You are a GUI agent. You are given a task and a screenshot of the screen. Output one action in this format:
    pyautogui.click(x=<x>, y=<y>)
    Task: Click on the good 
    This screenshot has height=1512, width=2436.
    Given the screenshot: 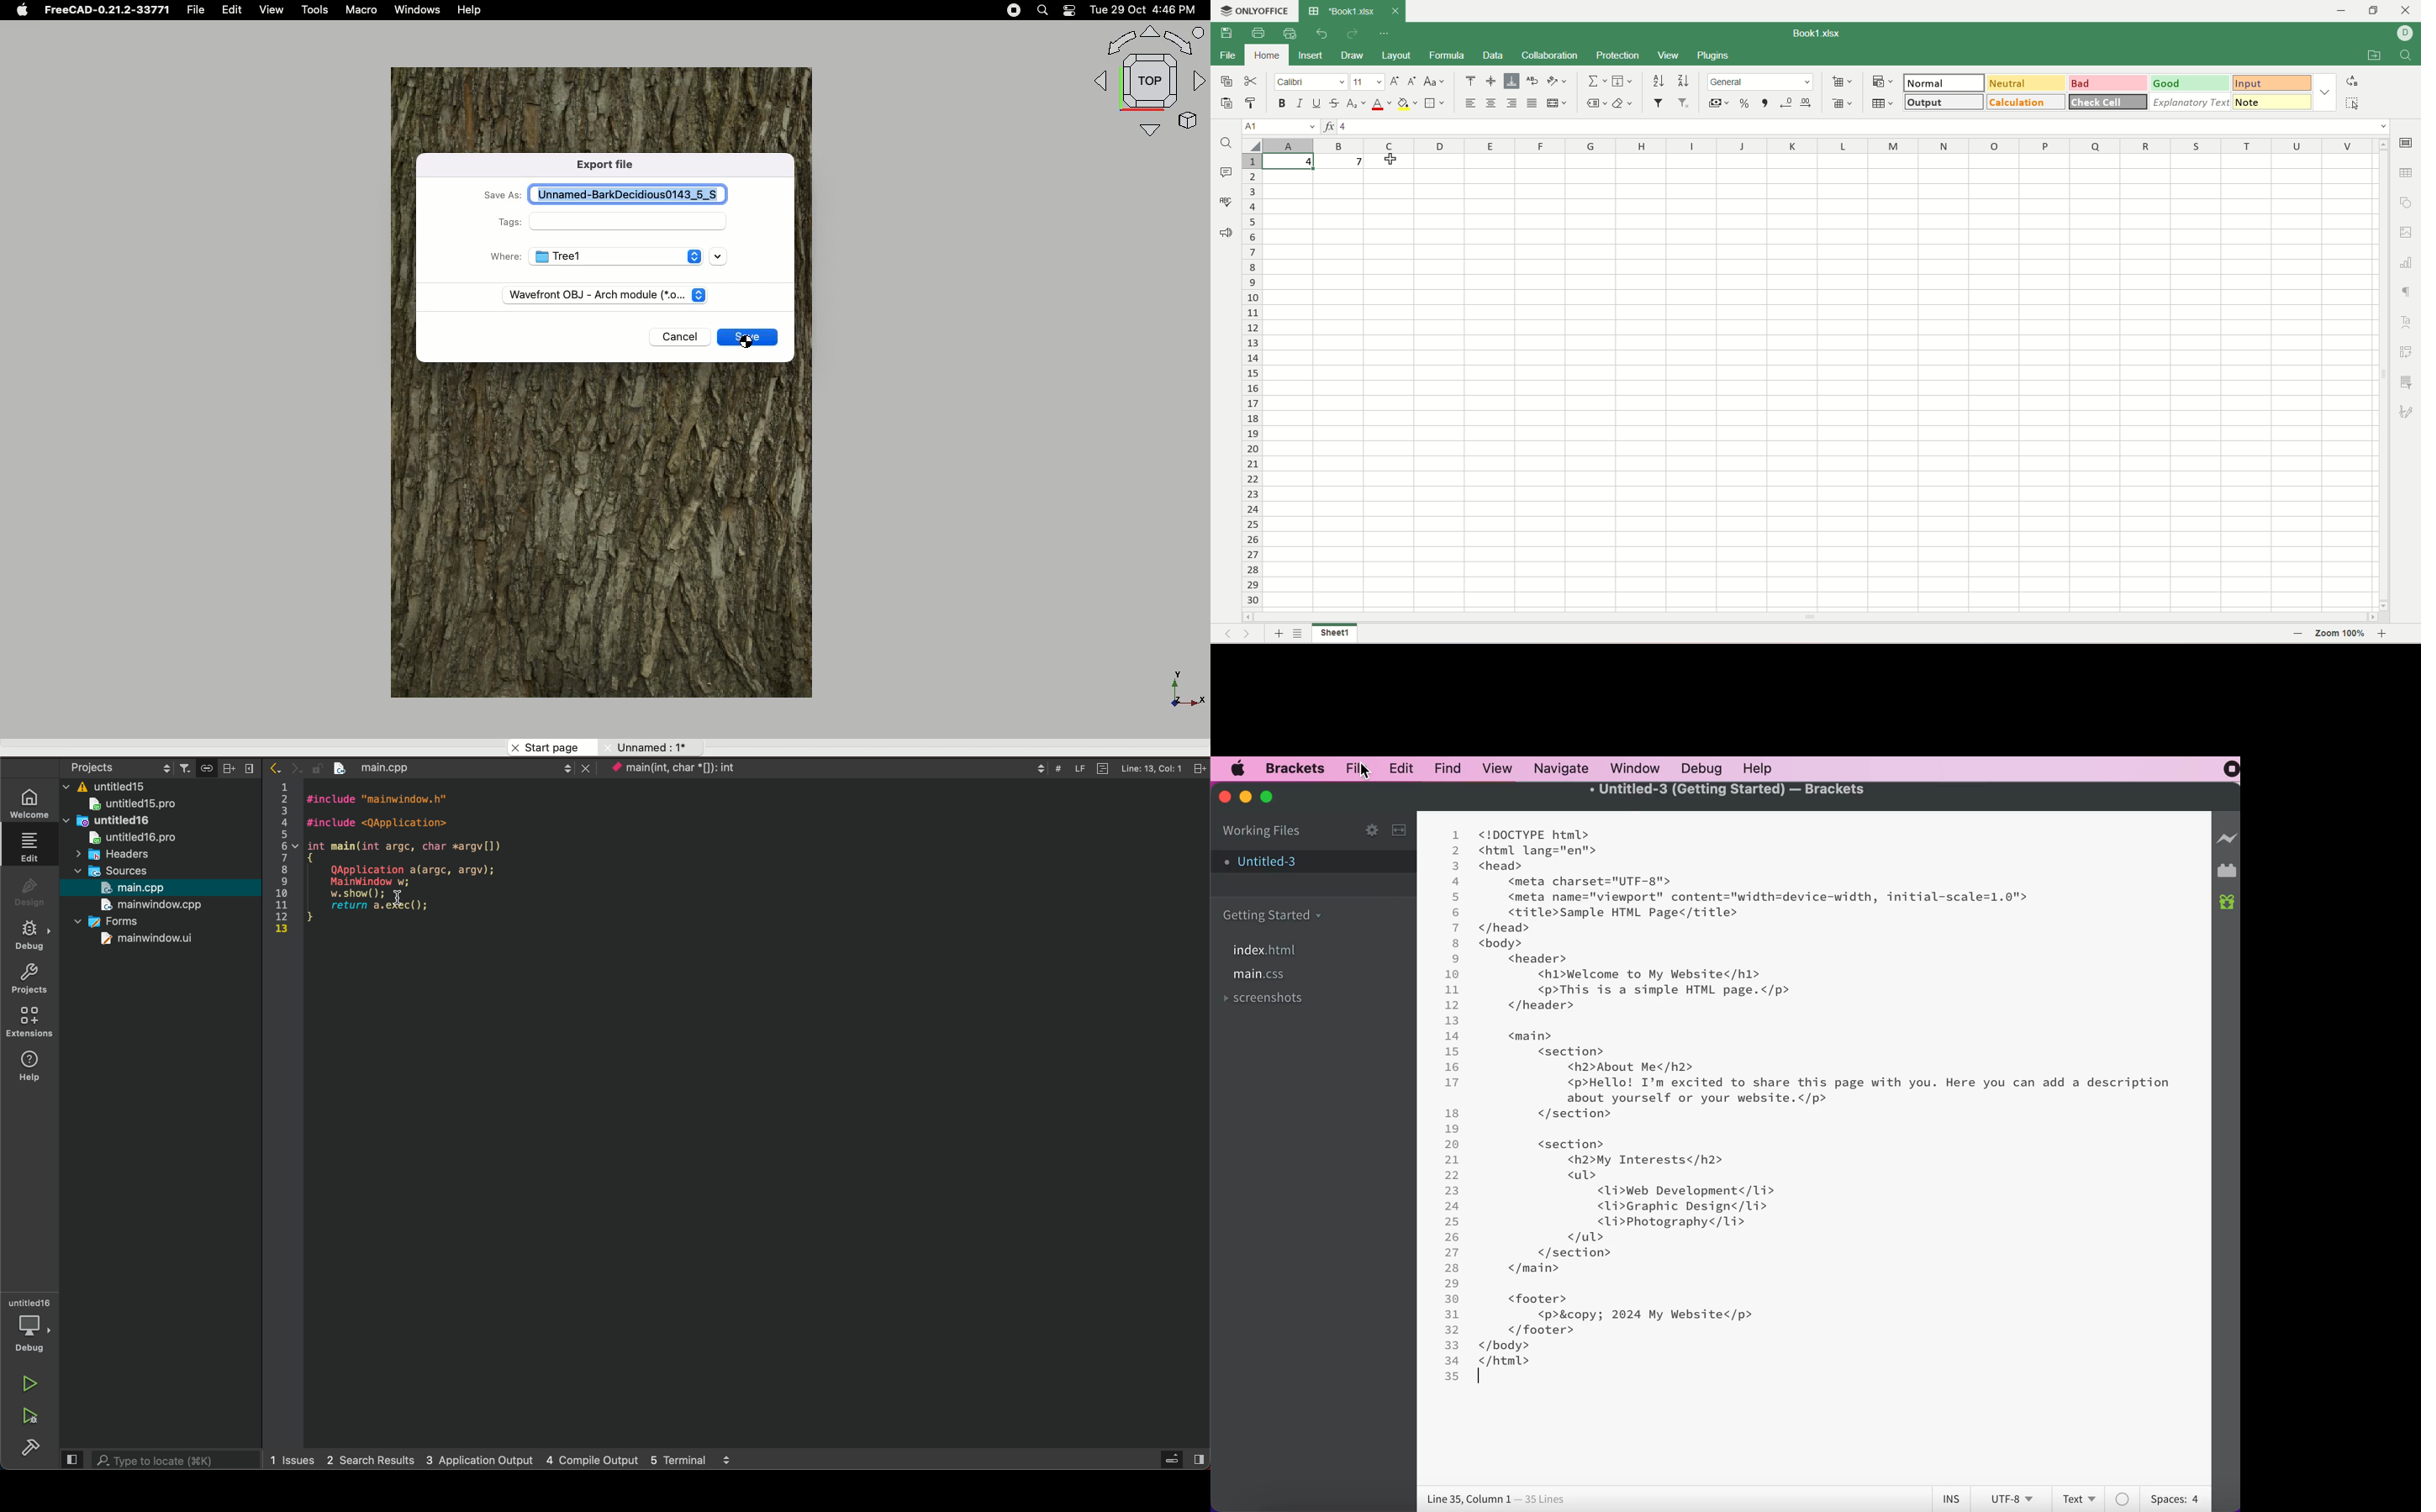 What is the action you would take?
    pyautogui.click(x=2192, y=83)
    